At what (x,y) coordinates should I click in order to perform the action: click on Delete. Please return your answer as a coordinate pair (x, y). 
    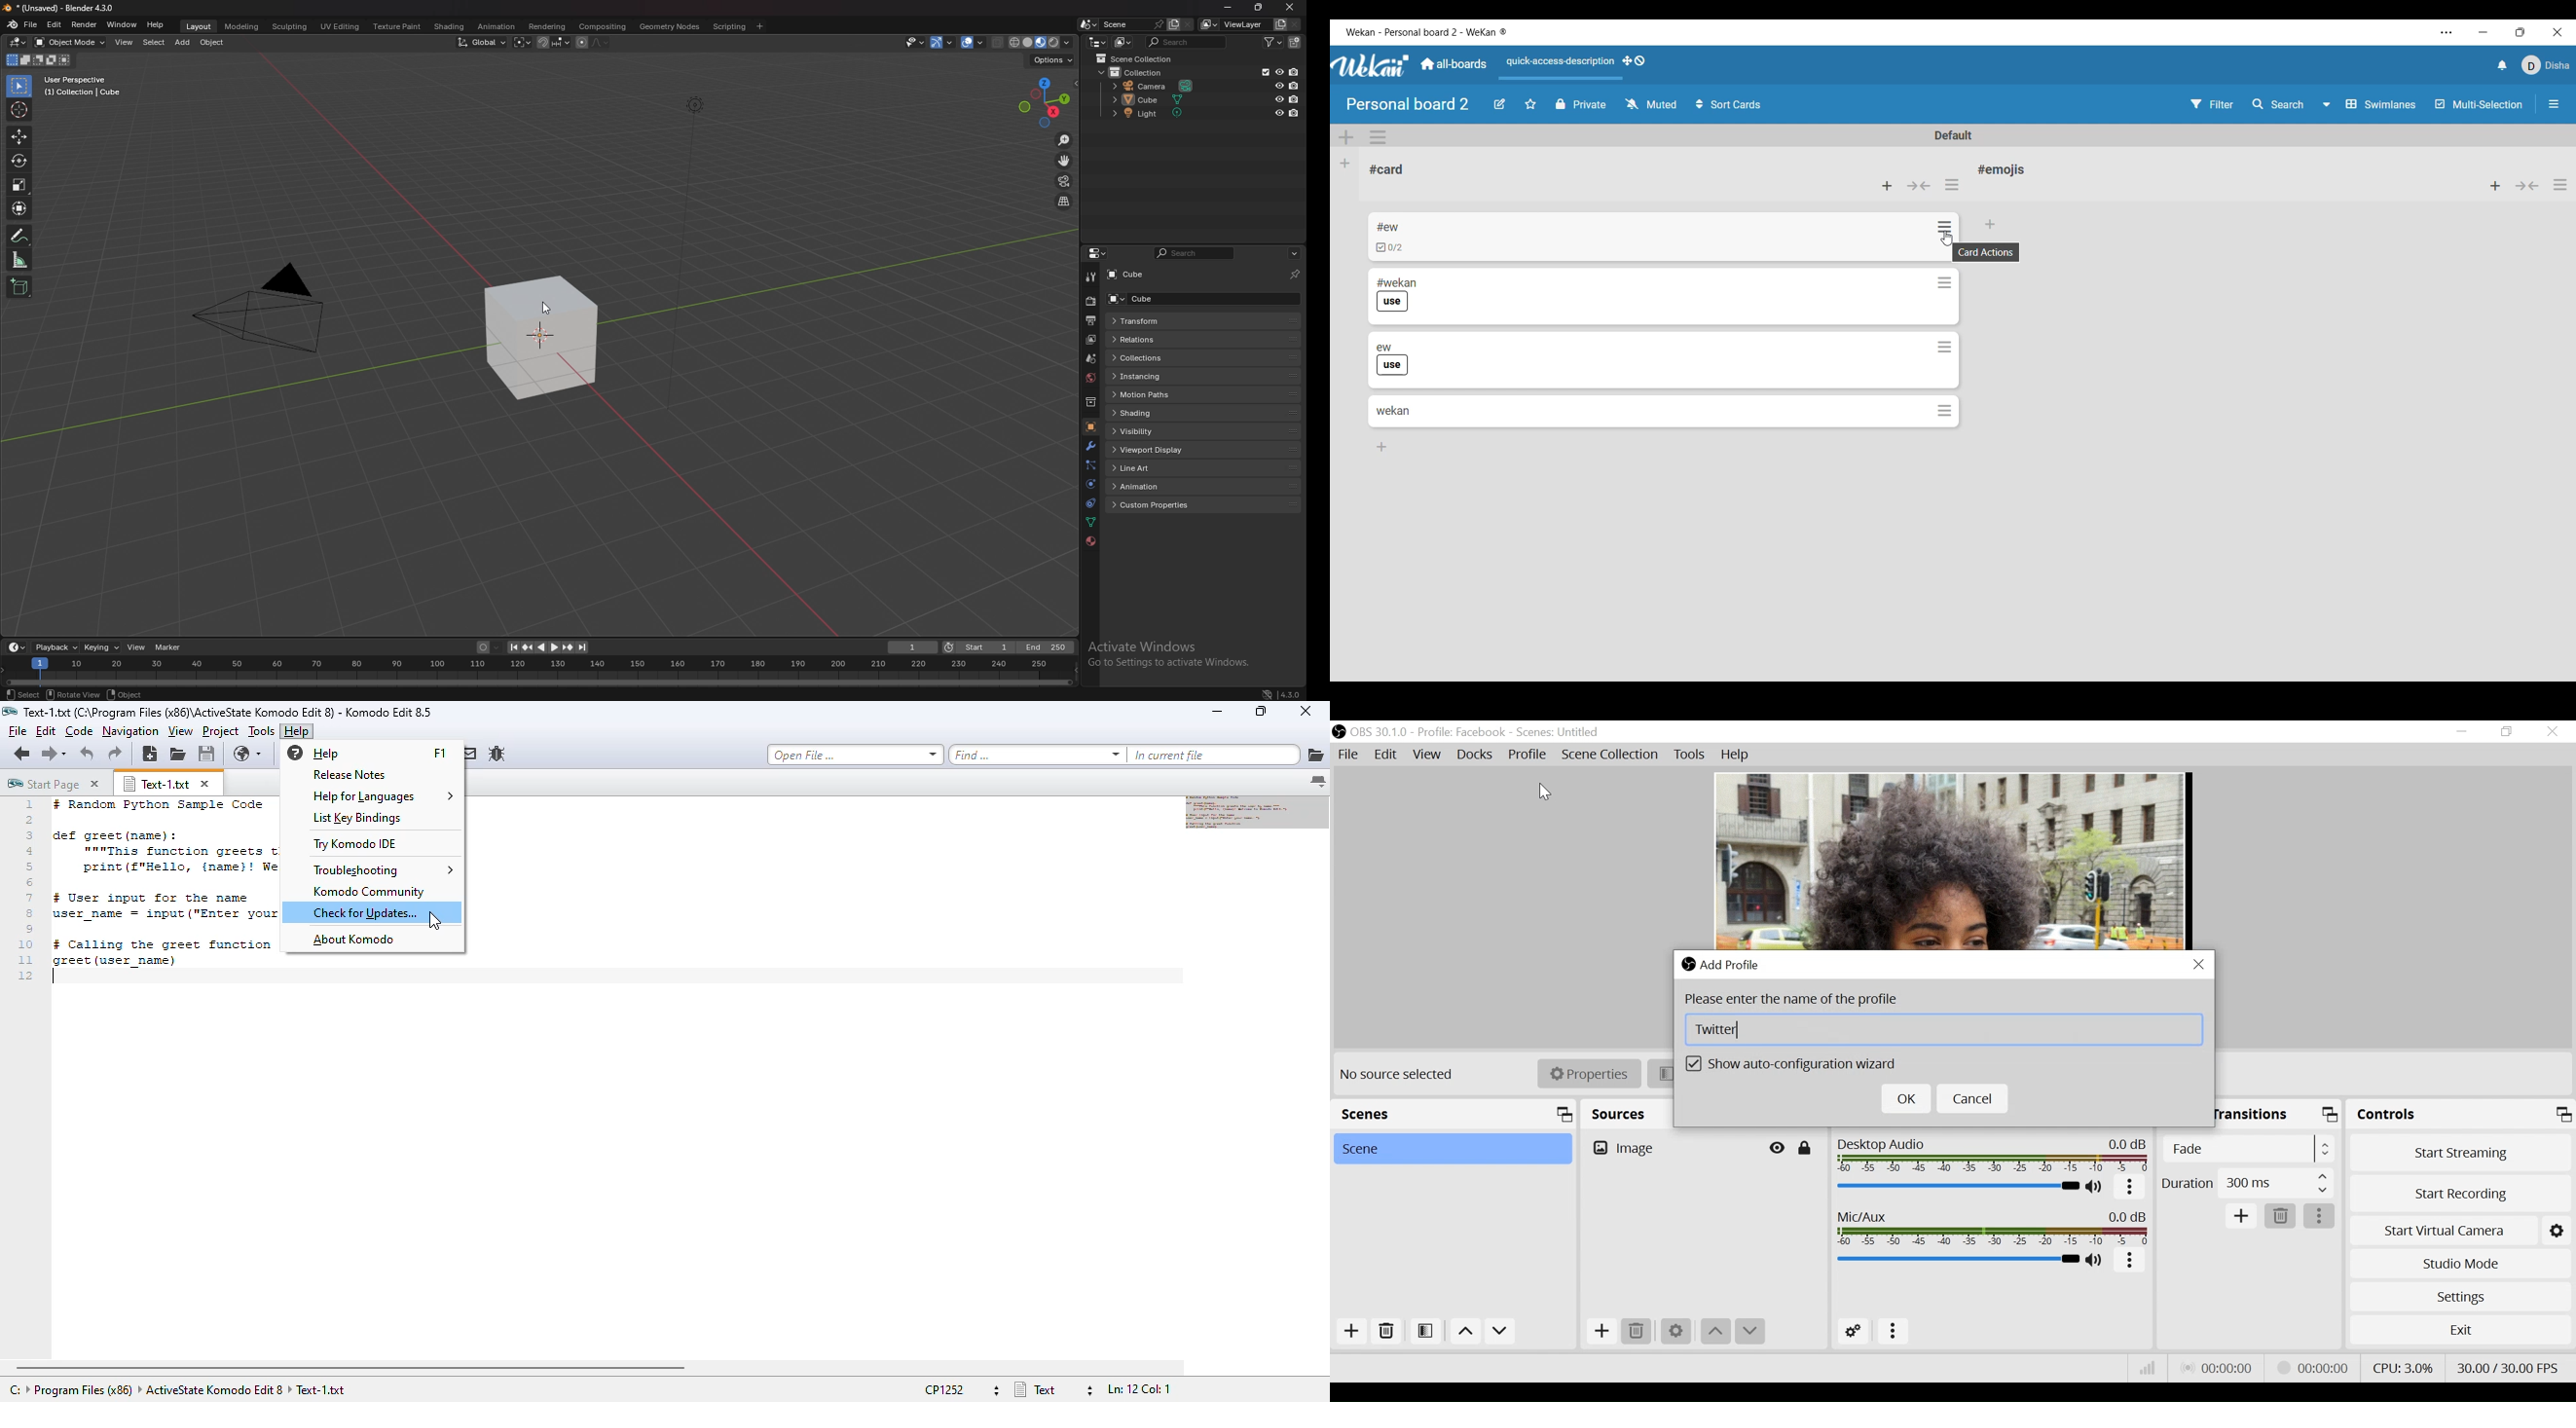
    Looking at the image, I should click on (1636, 1331).